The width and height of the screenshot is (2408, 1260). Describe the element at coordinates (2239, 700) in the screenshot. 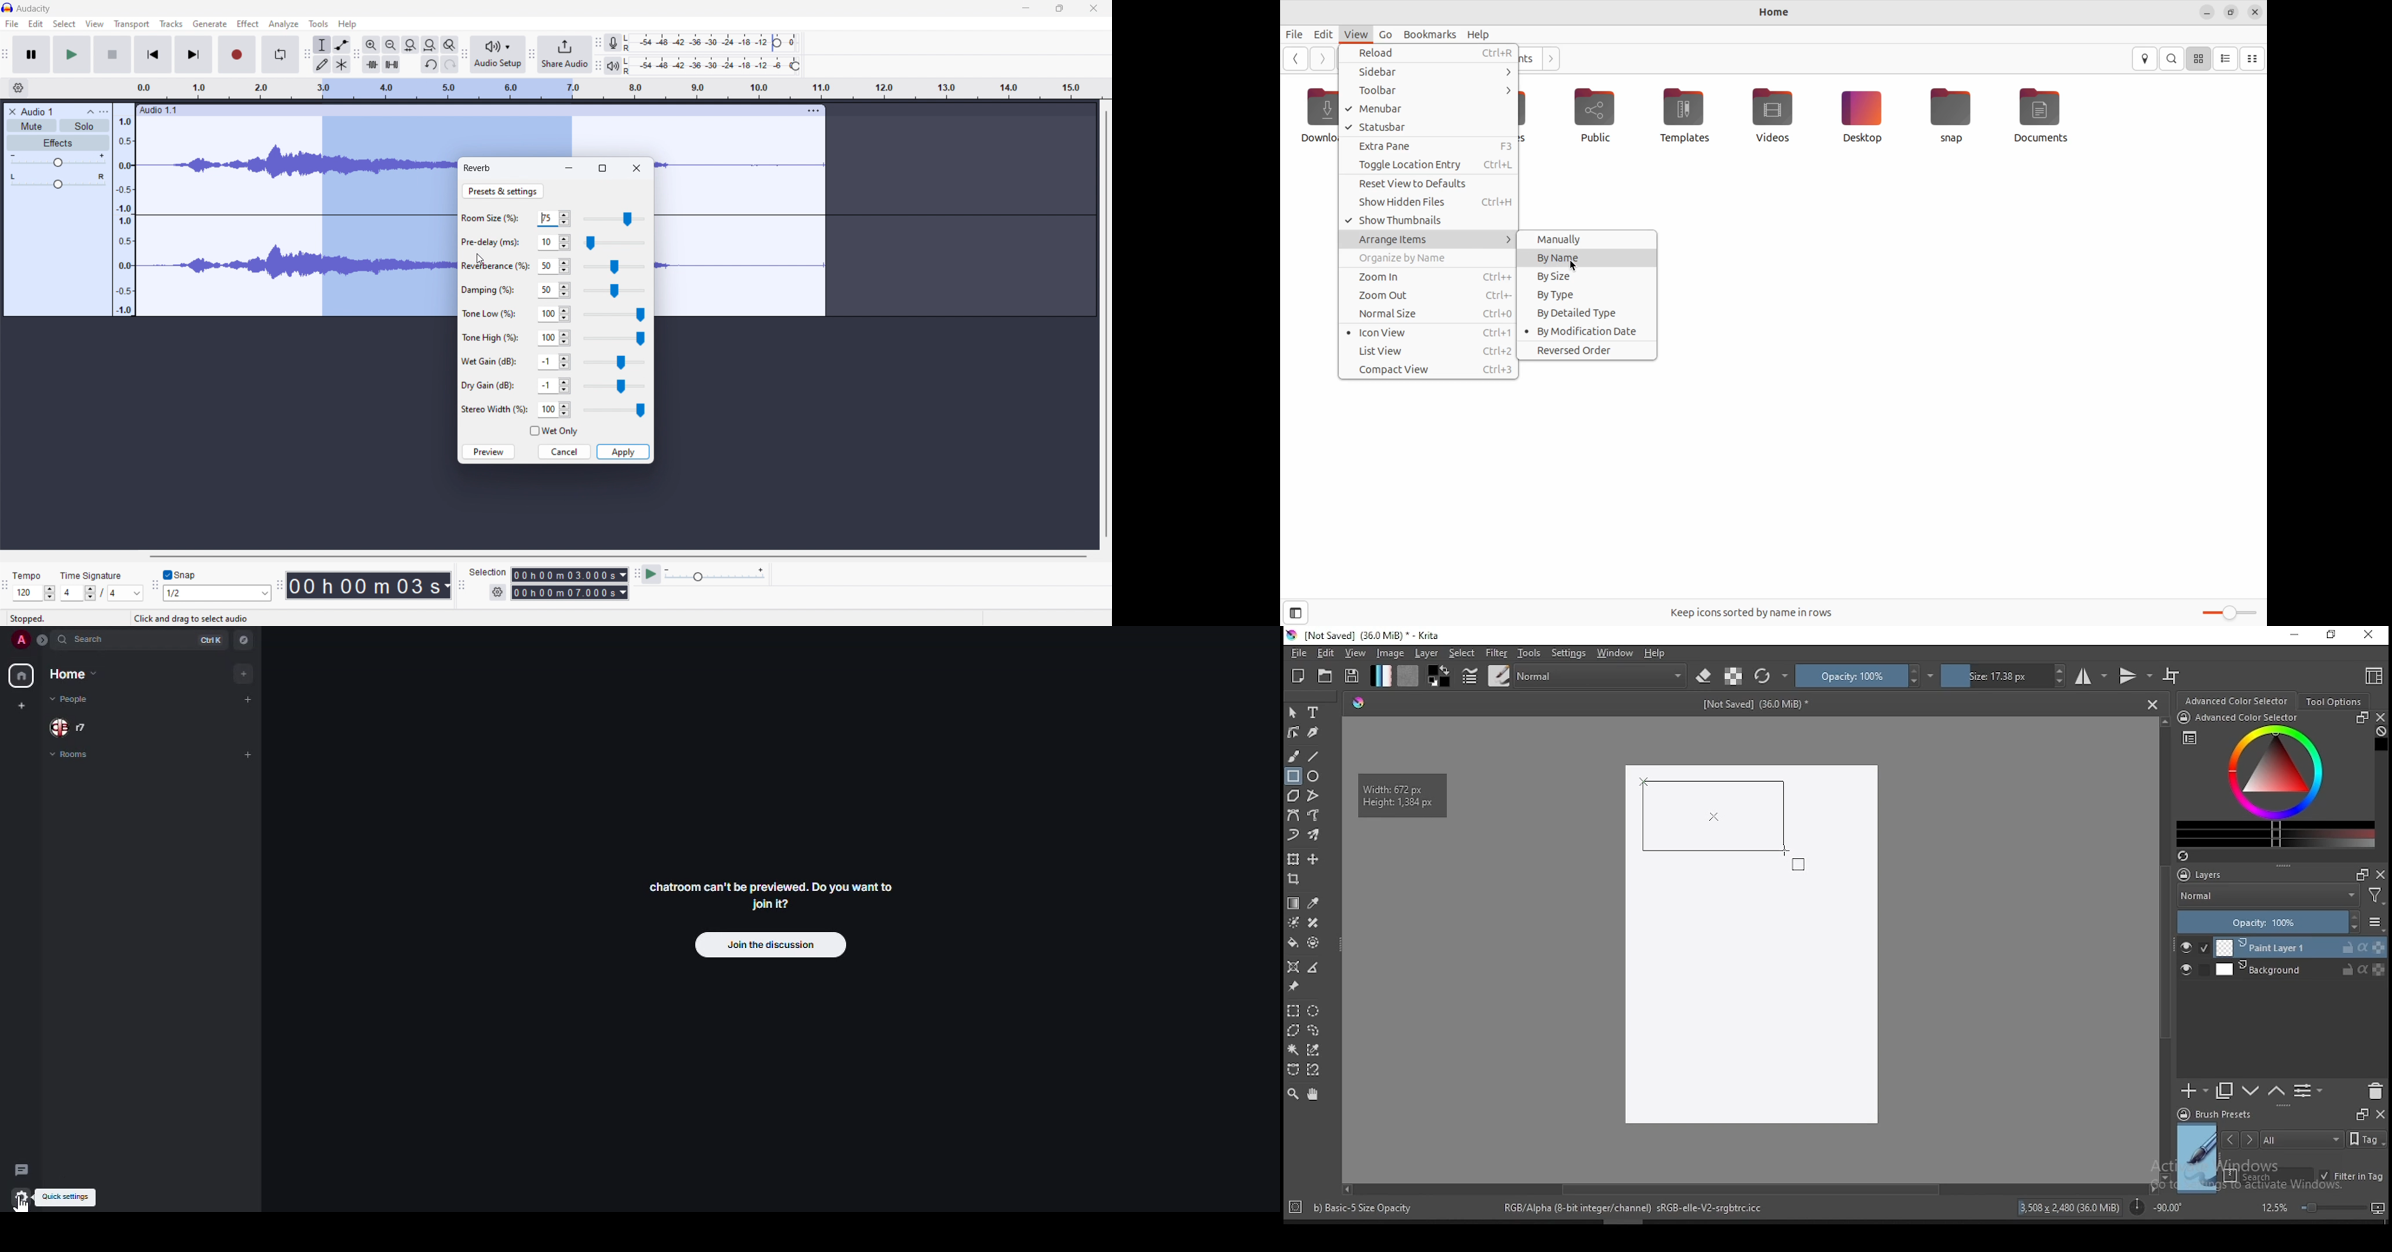

I see `advance color selector` at that location.